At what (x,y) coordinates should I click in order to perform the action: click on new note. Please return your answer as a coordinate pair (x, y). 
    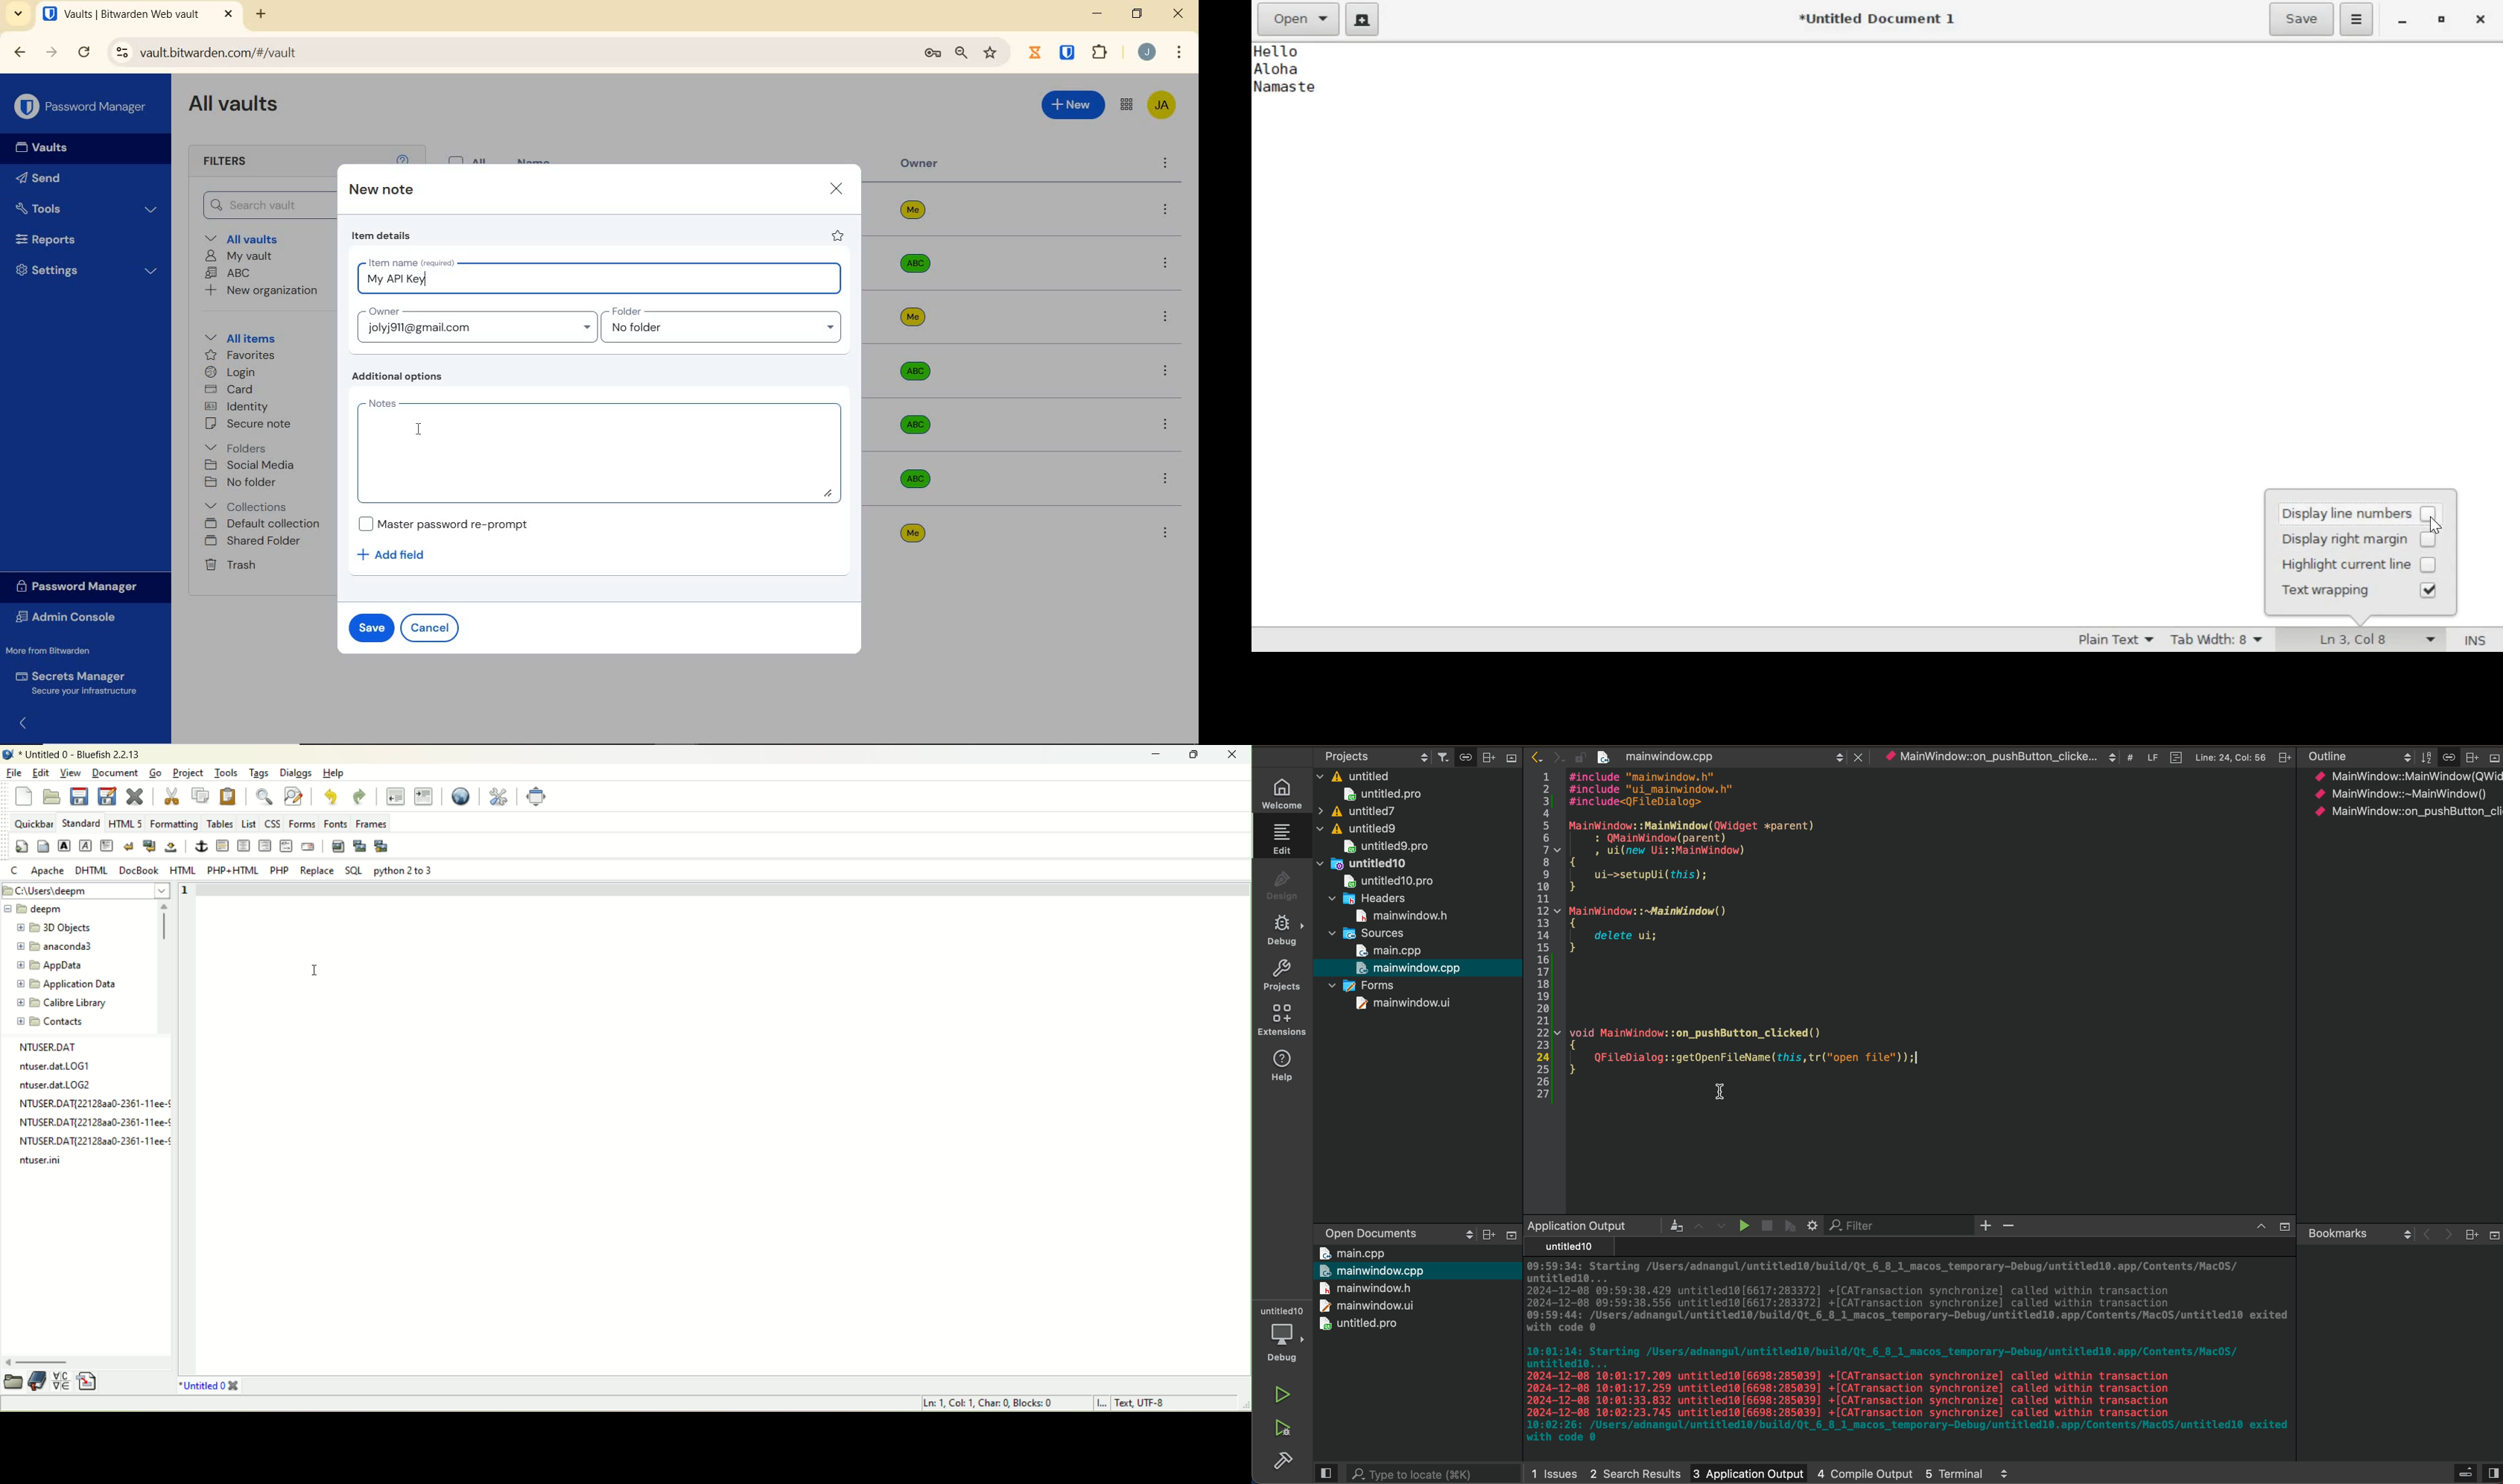
    Looking at the image, I should click on (381, 191).